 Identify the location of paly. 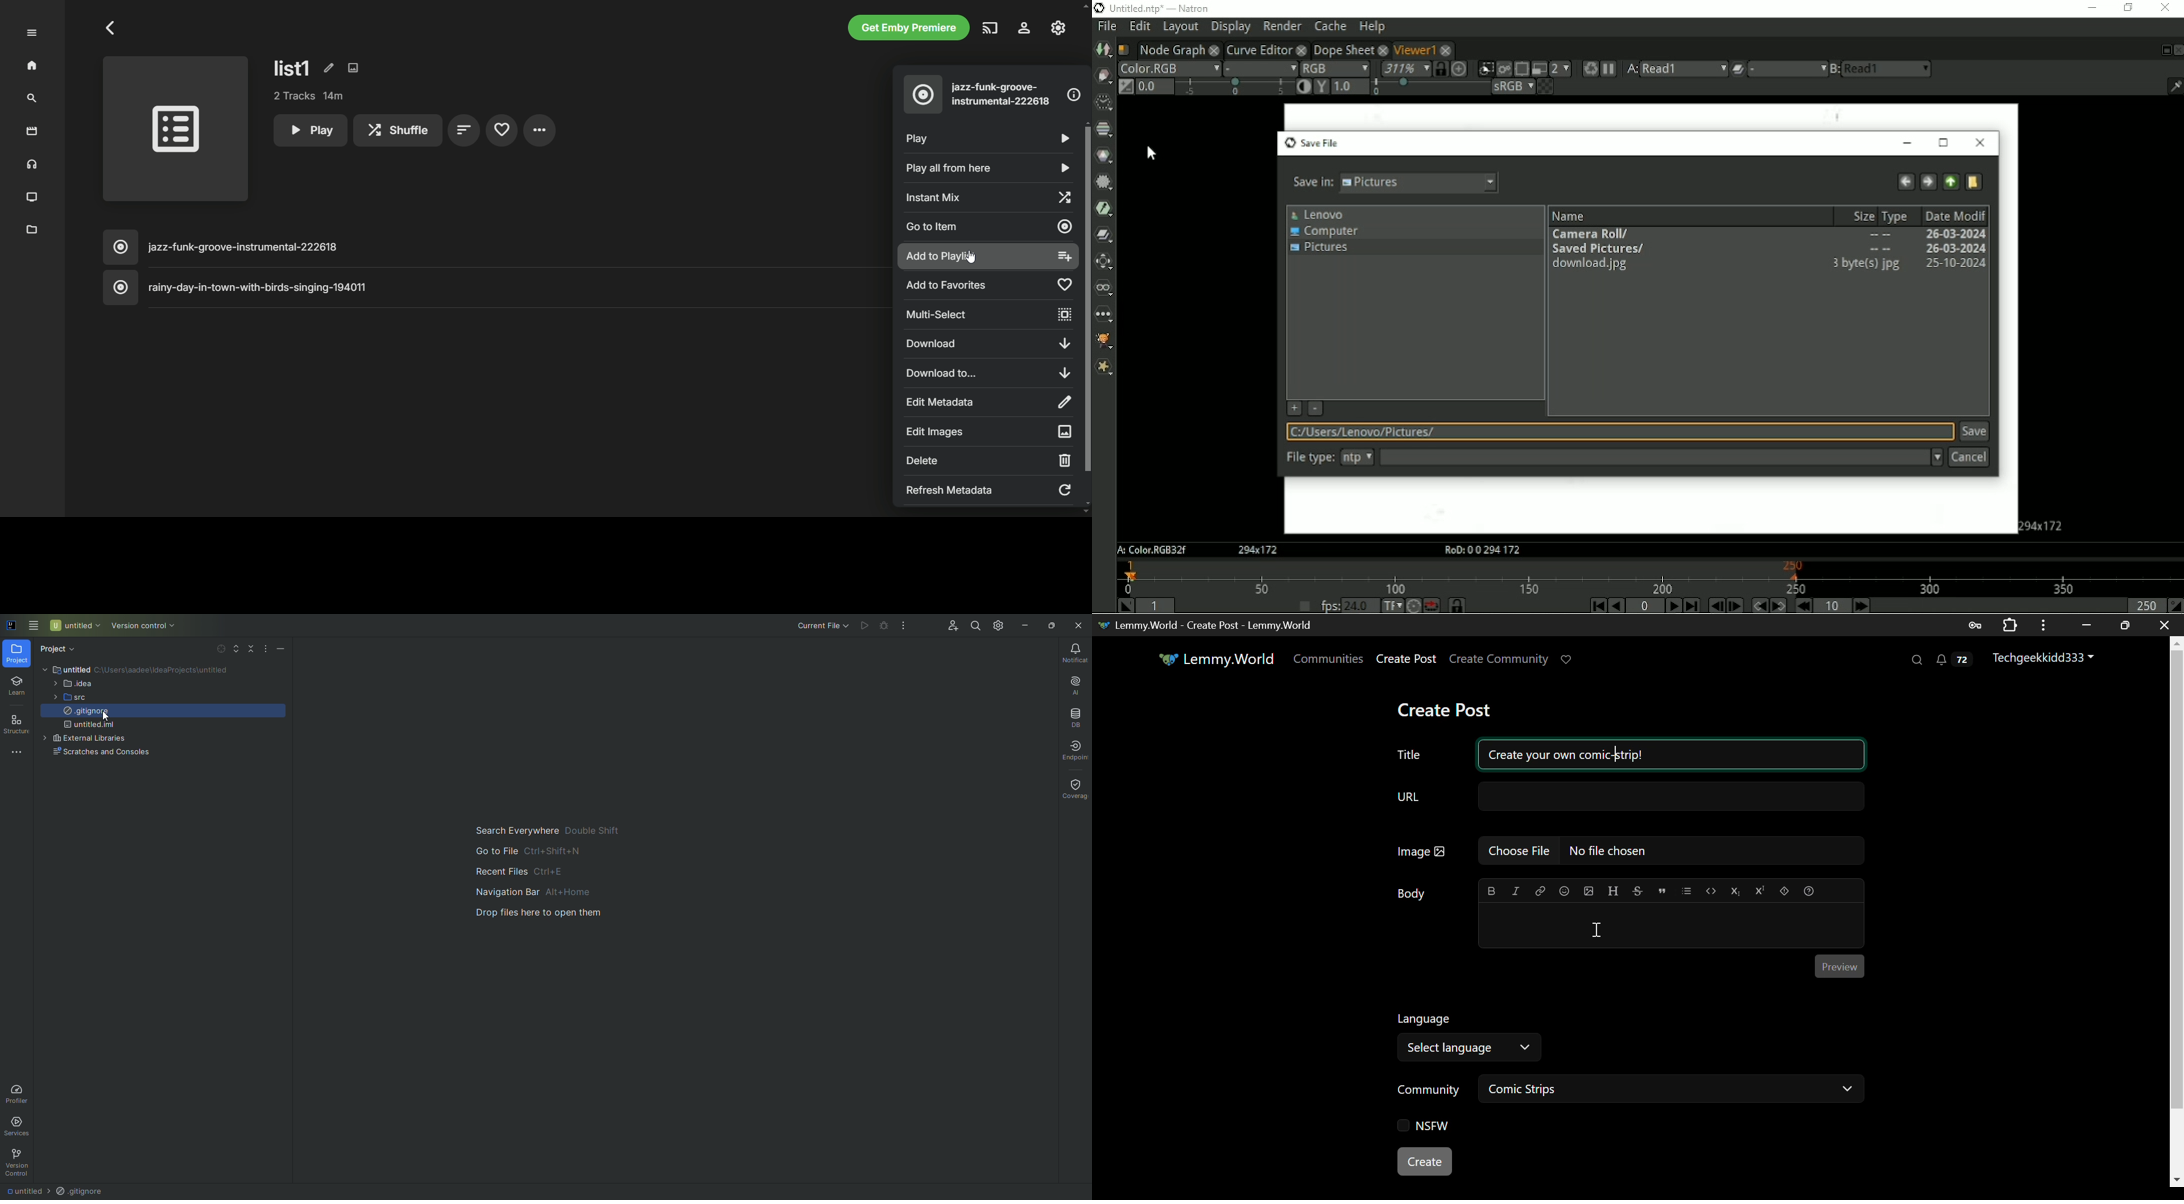
(983, 136).